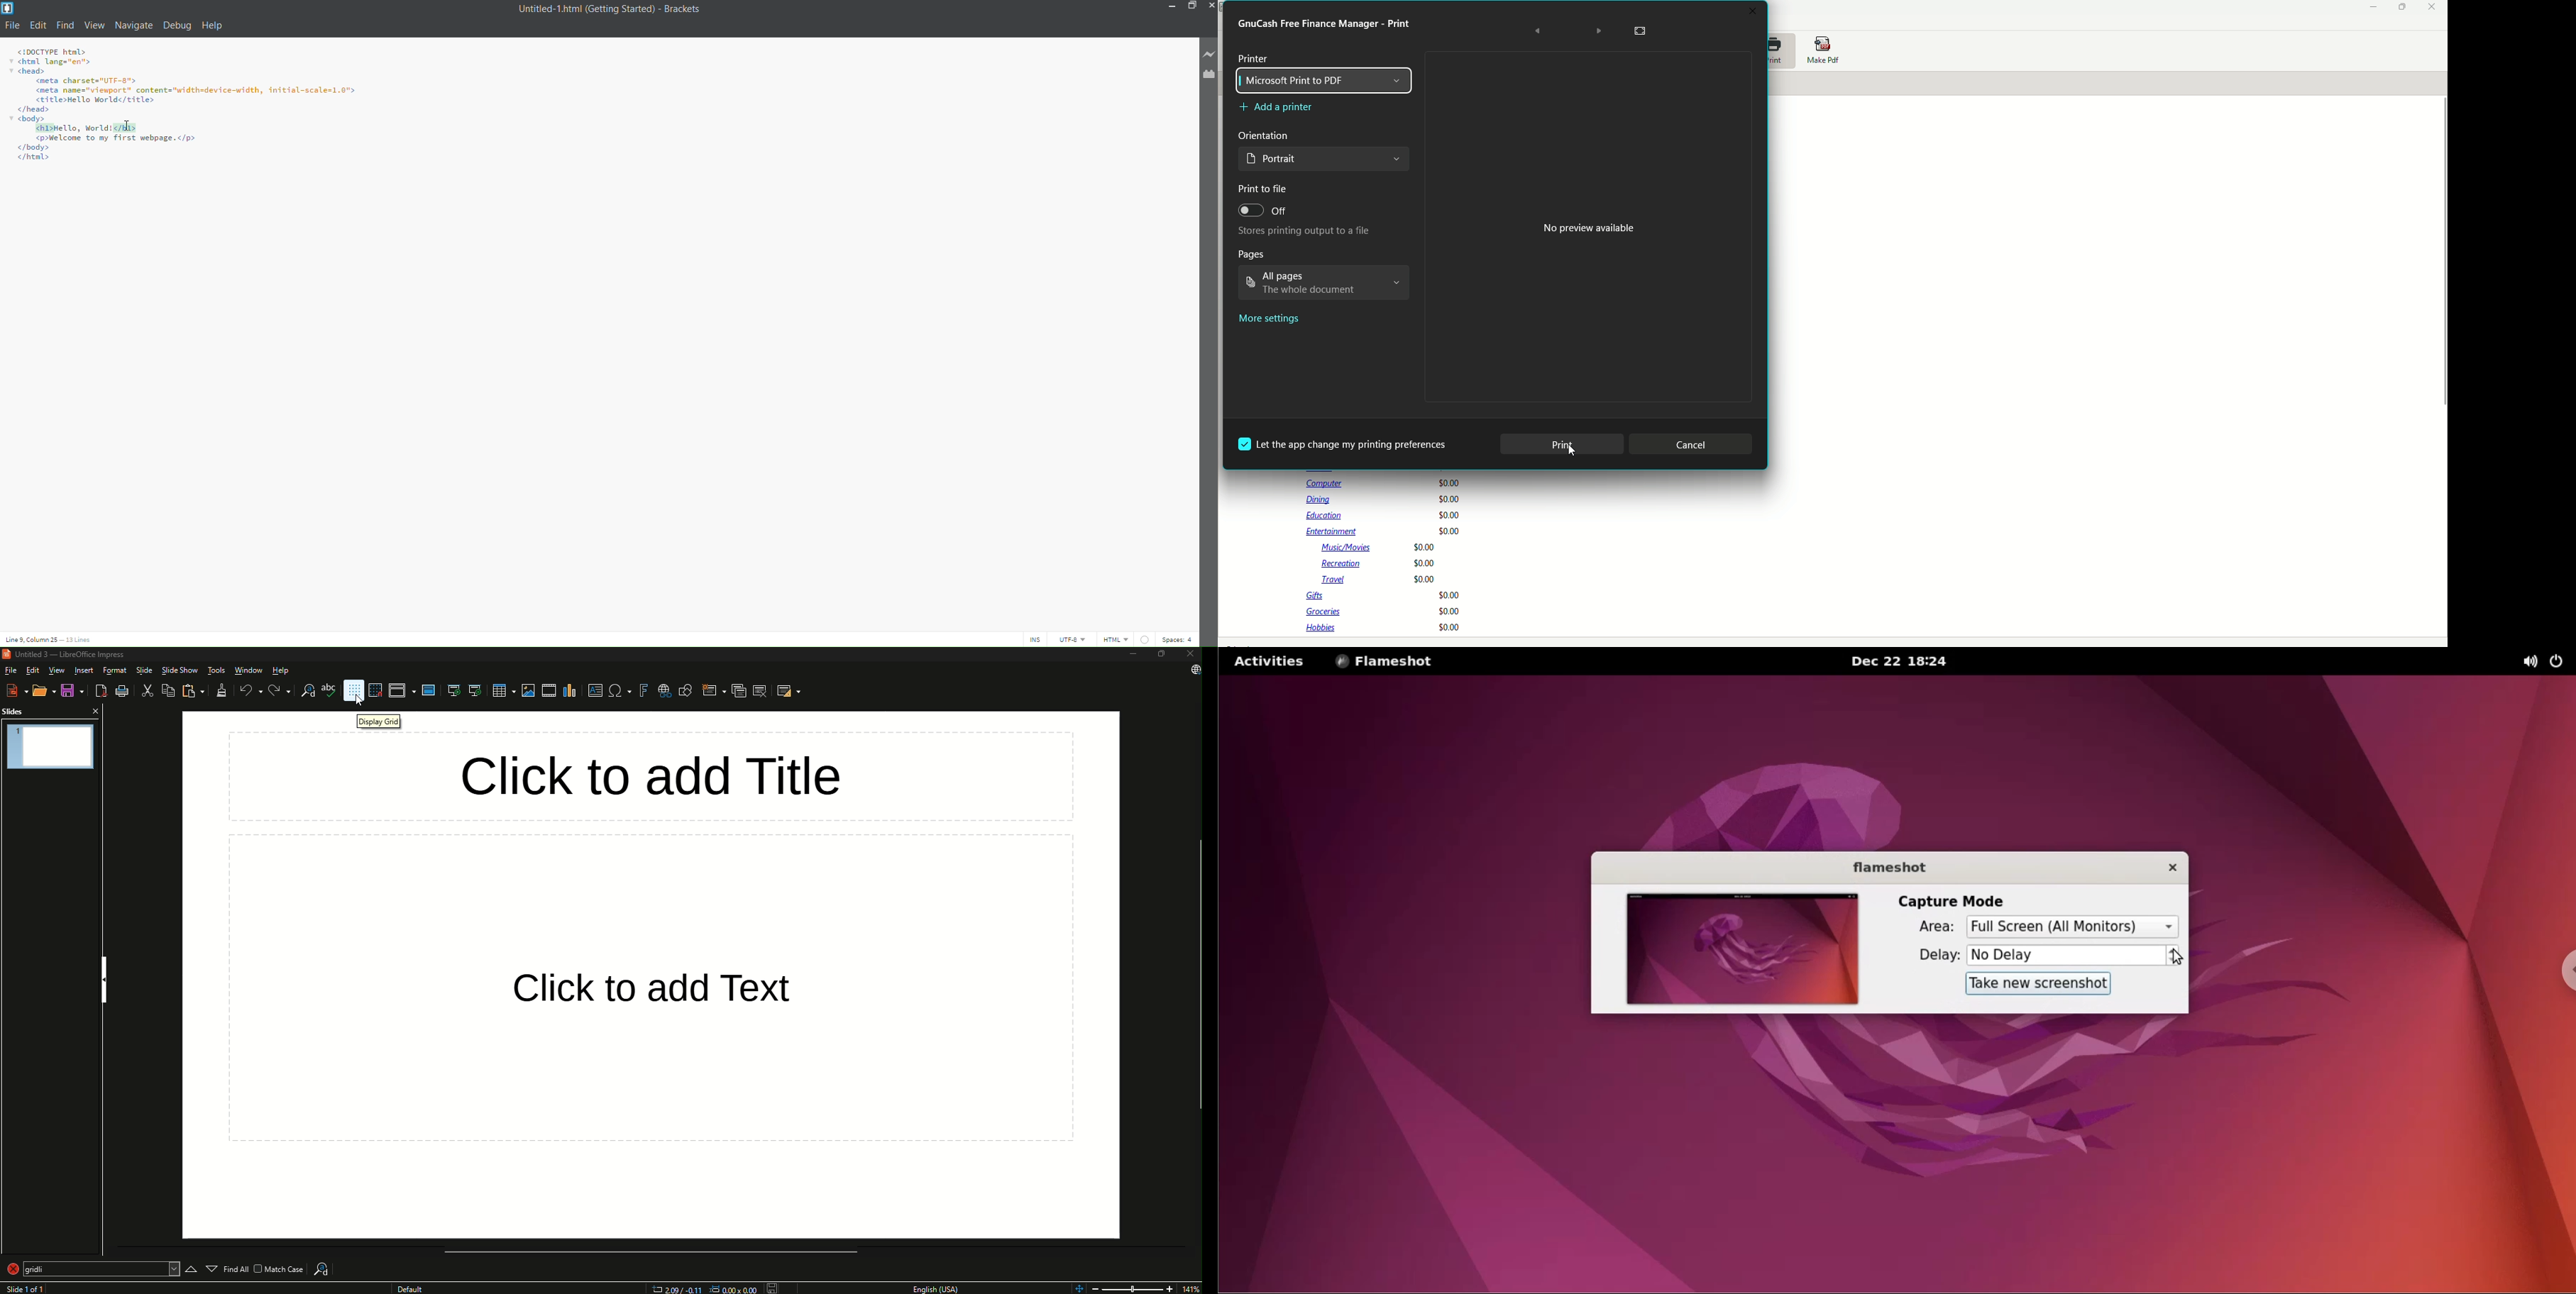  What do you see at coordinates (65, 25) in the screenshot?
I see `find` at bounding box center [65, 25].